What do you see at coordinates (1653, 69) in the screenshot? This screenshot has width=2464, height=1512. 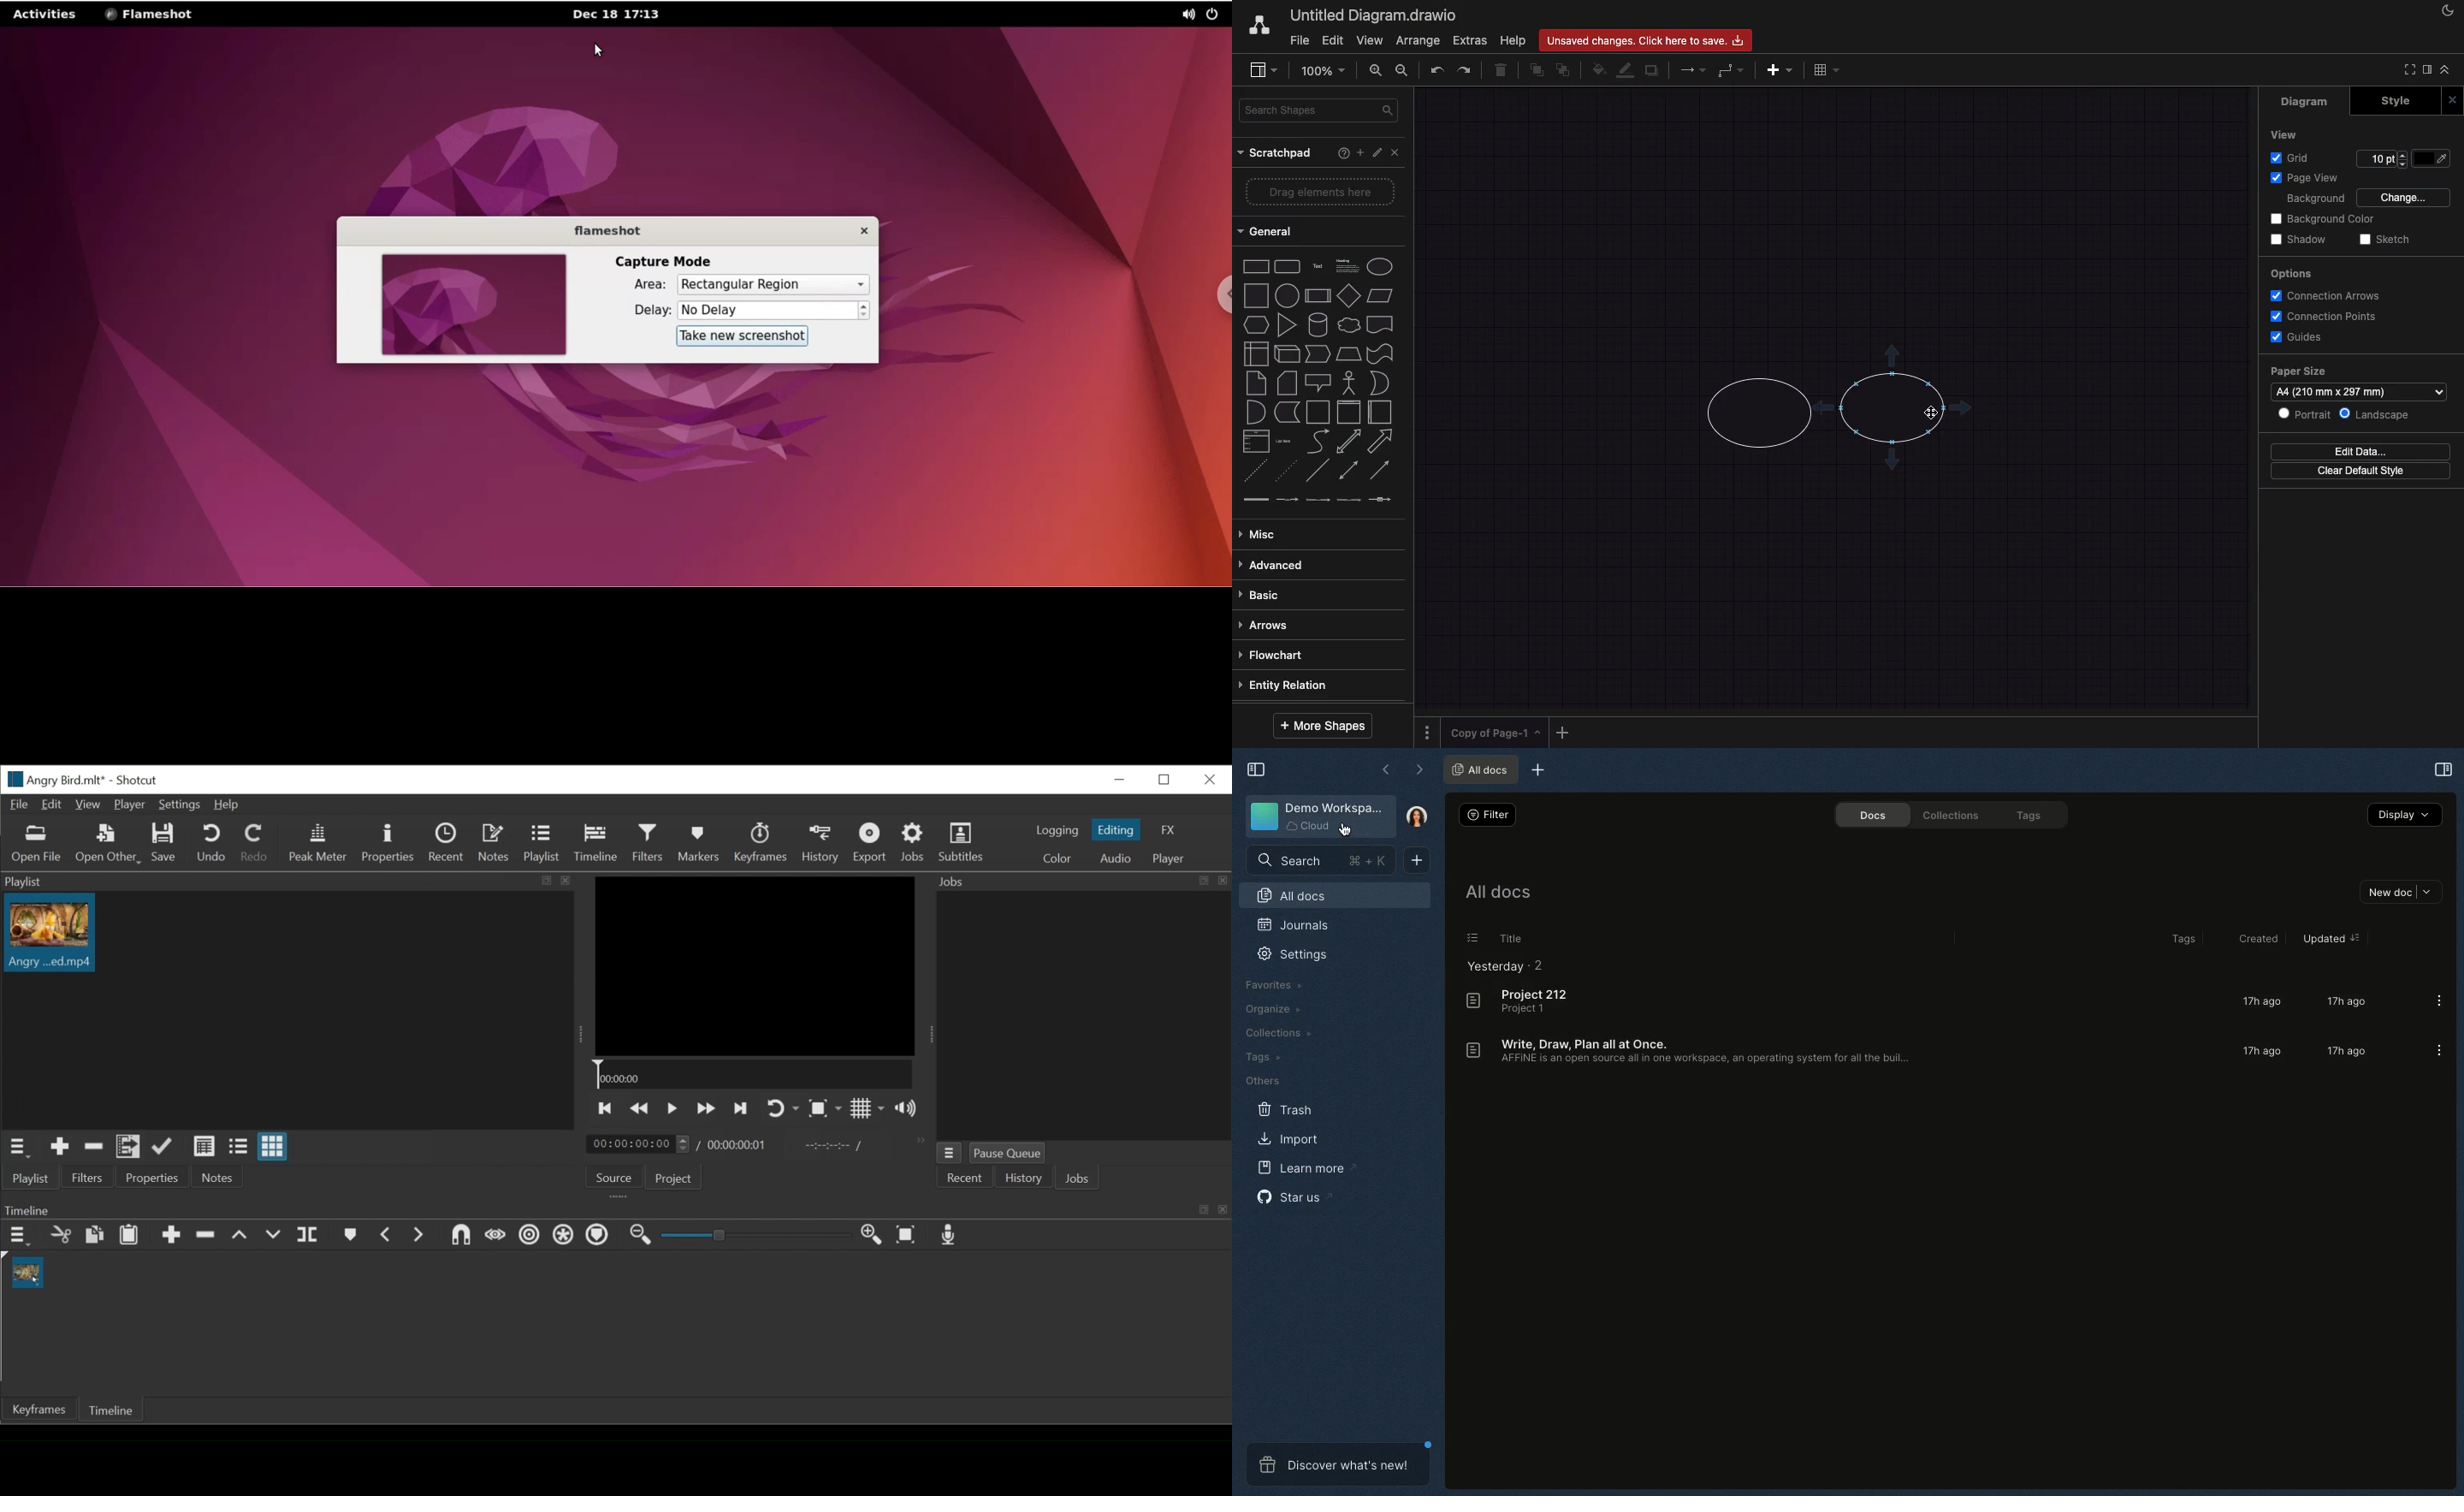 I see `shadow` at bounding box center [1653, 69].